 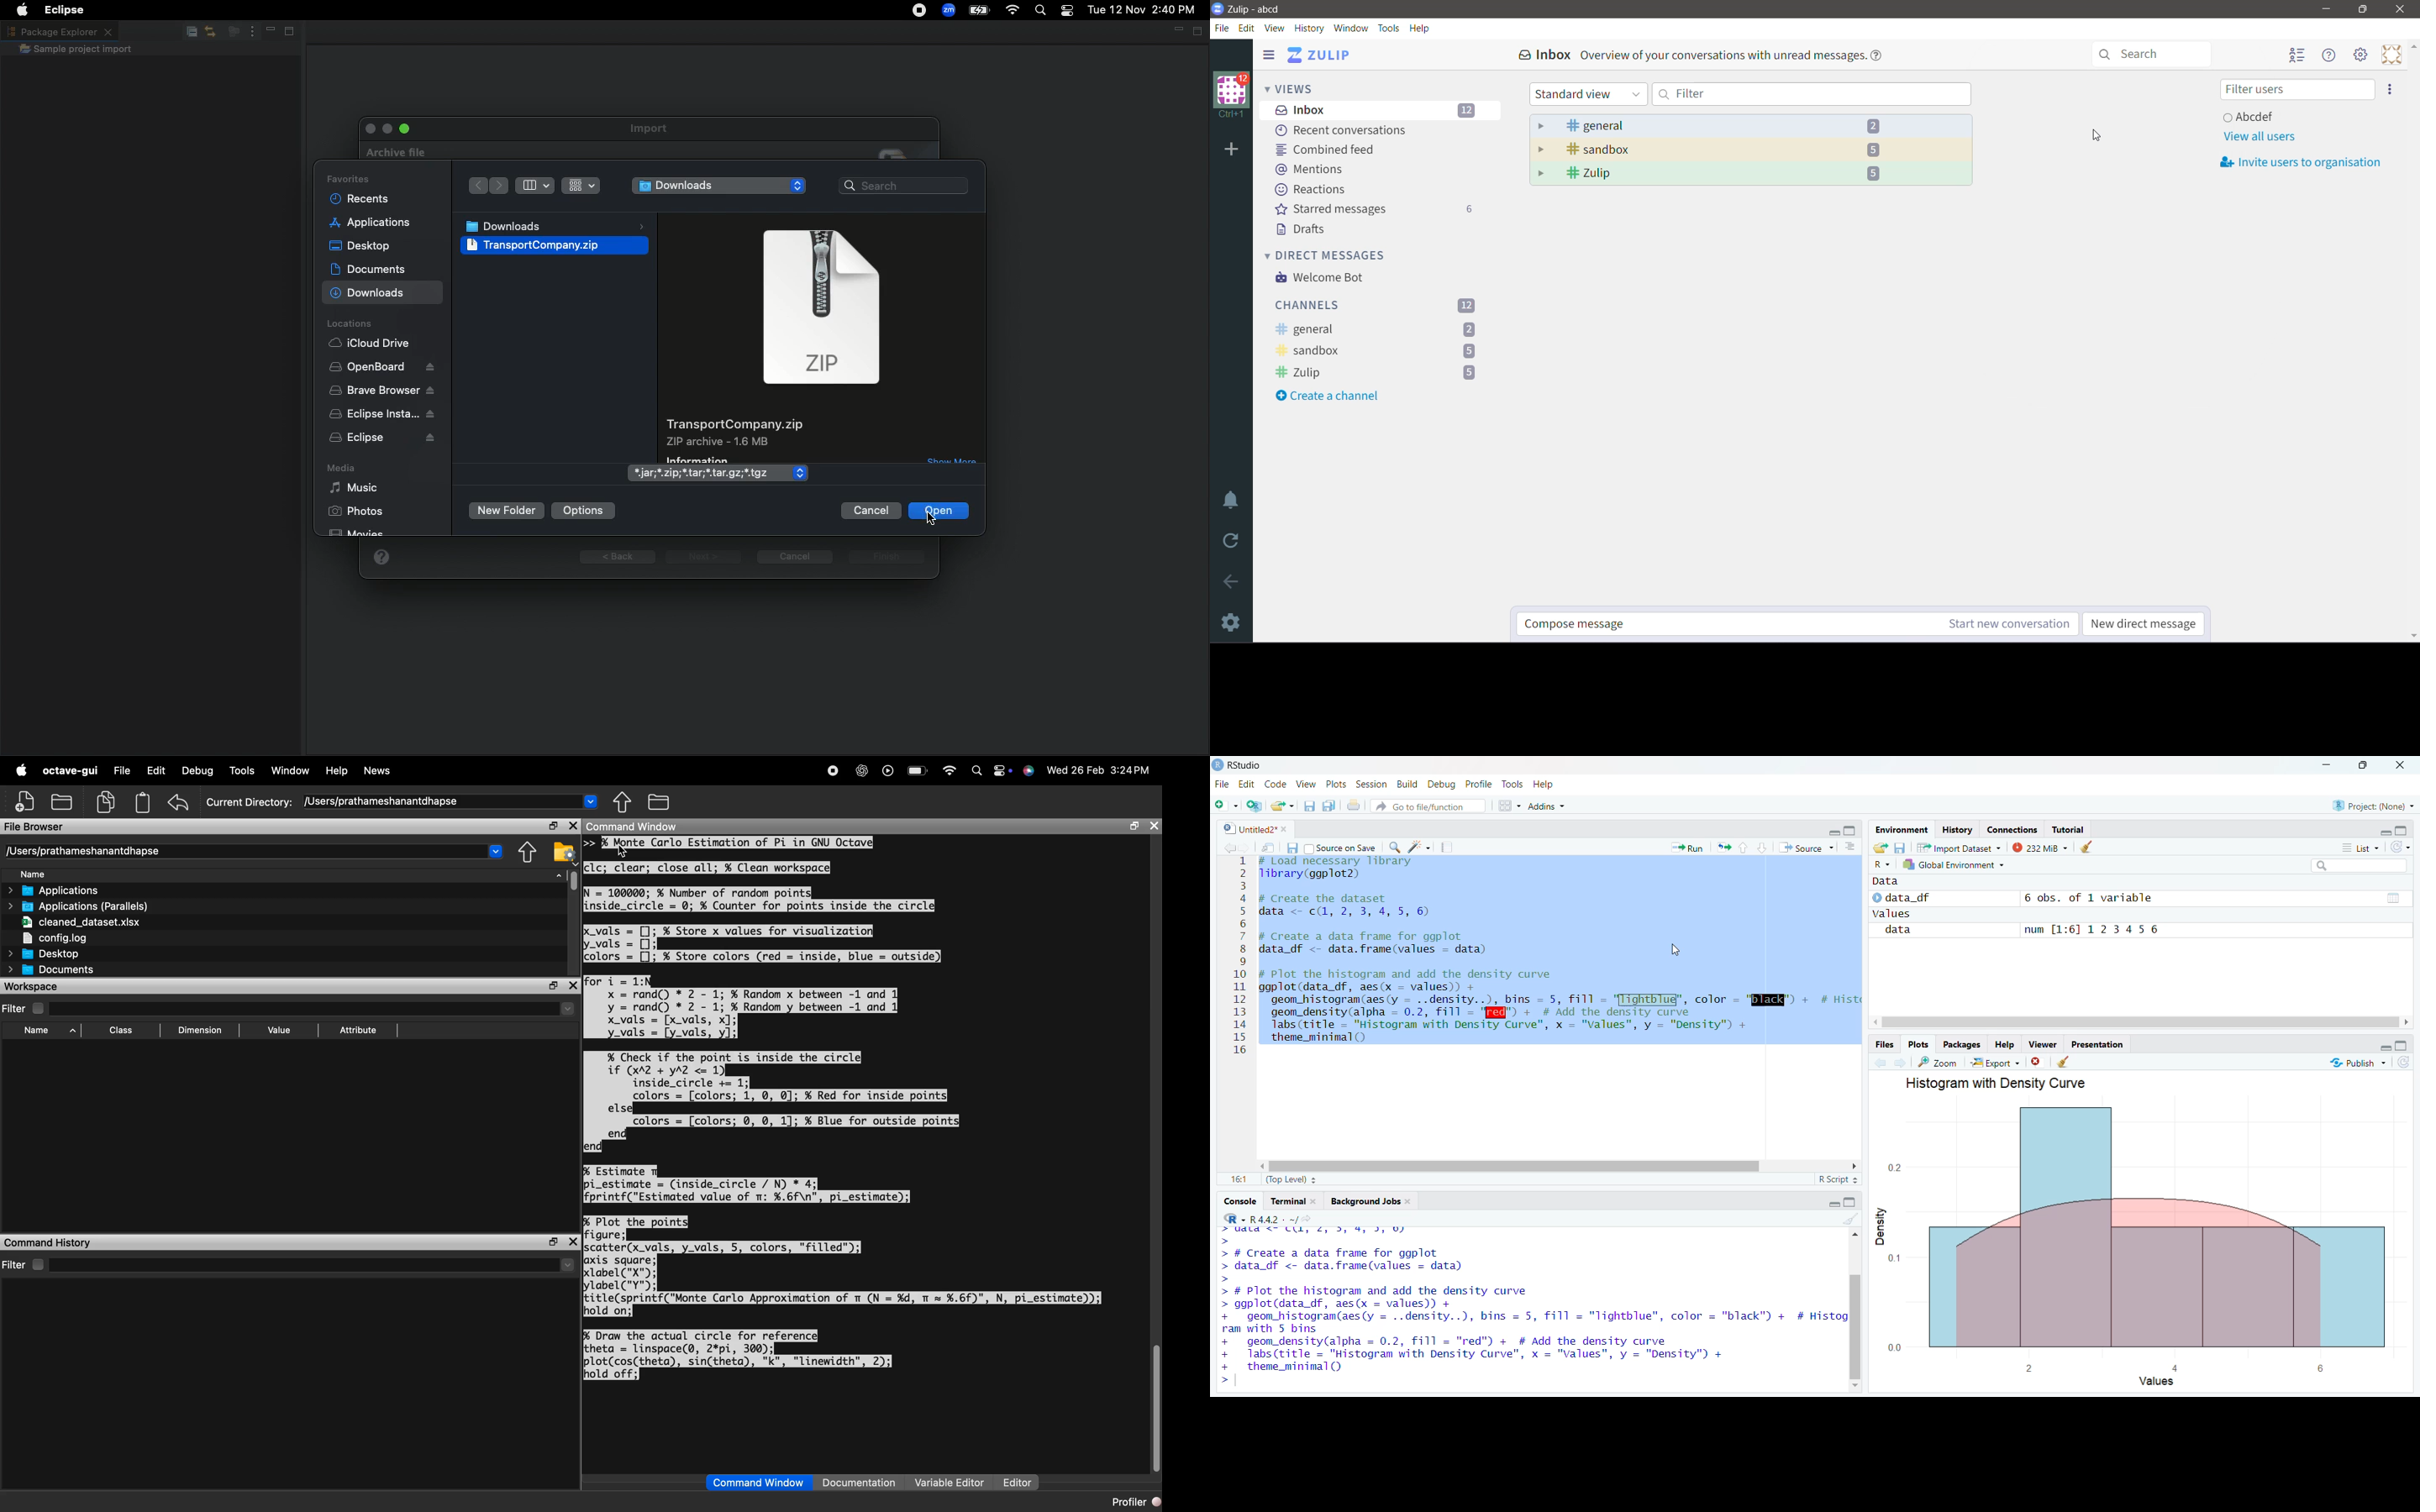 What do you see at coordinates (947, 10) in the screenshot?
I see `Zoom` at bounding box center [947, 10].